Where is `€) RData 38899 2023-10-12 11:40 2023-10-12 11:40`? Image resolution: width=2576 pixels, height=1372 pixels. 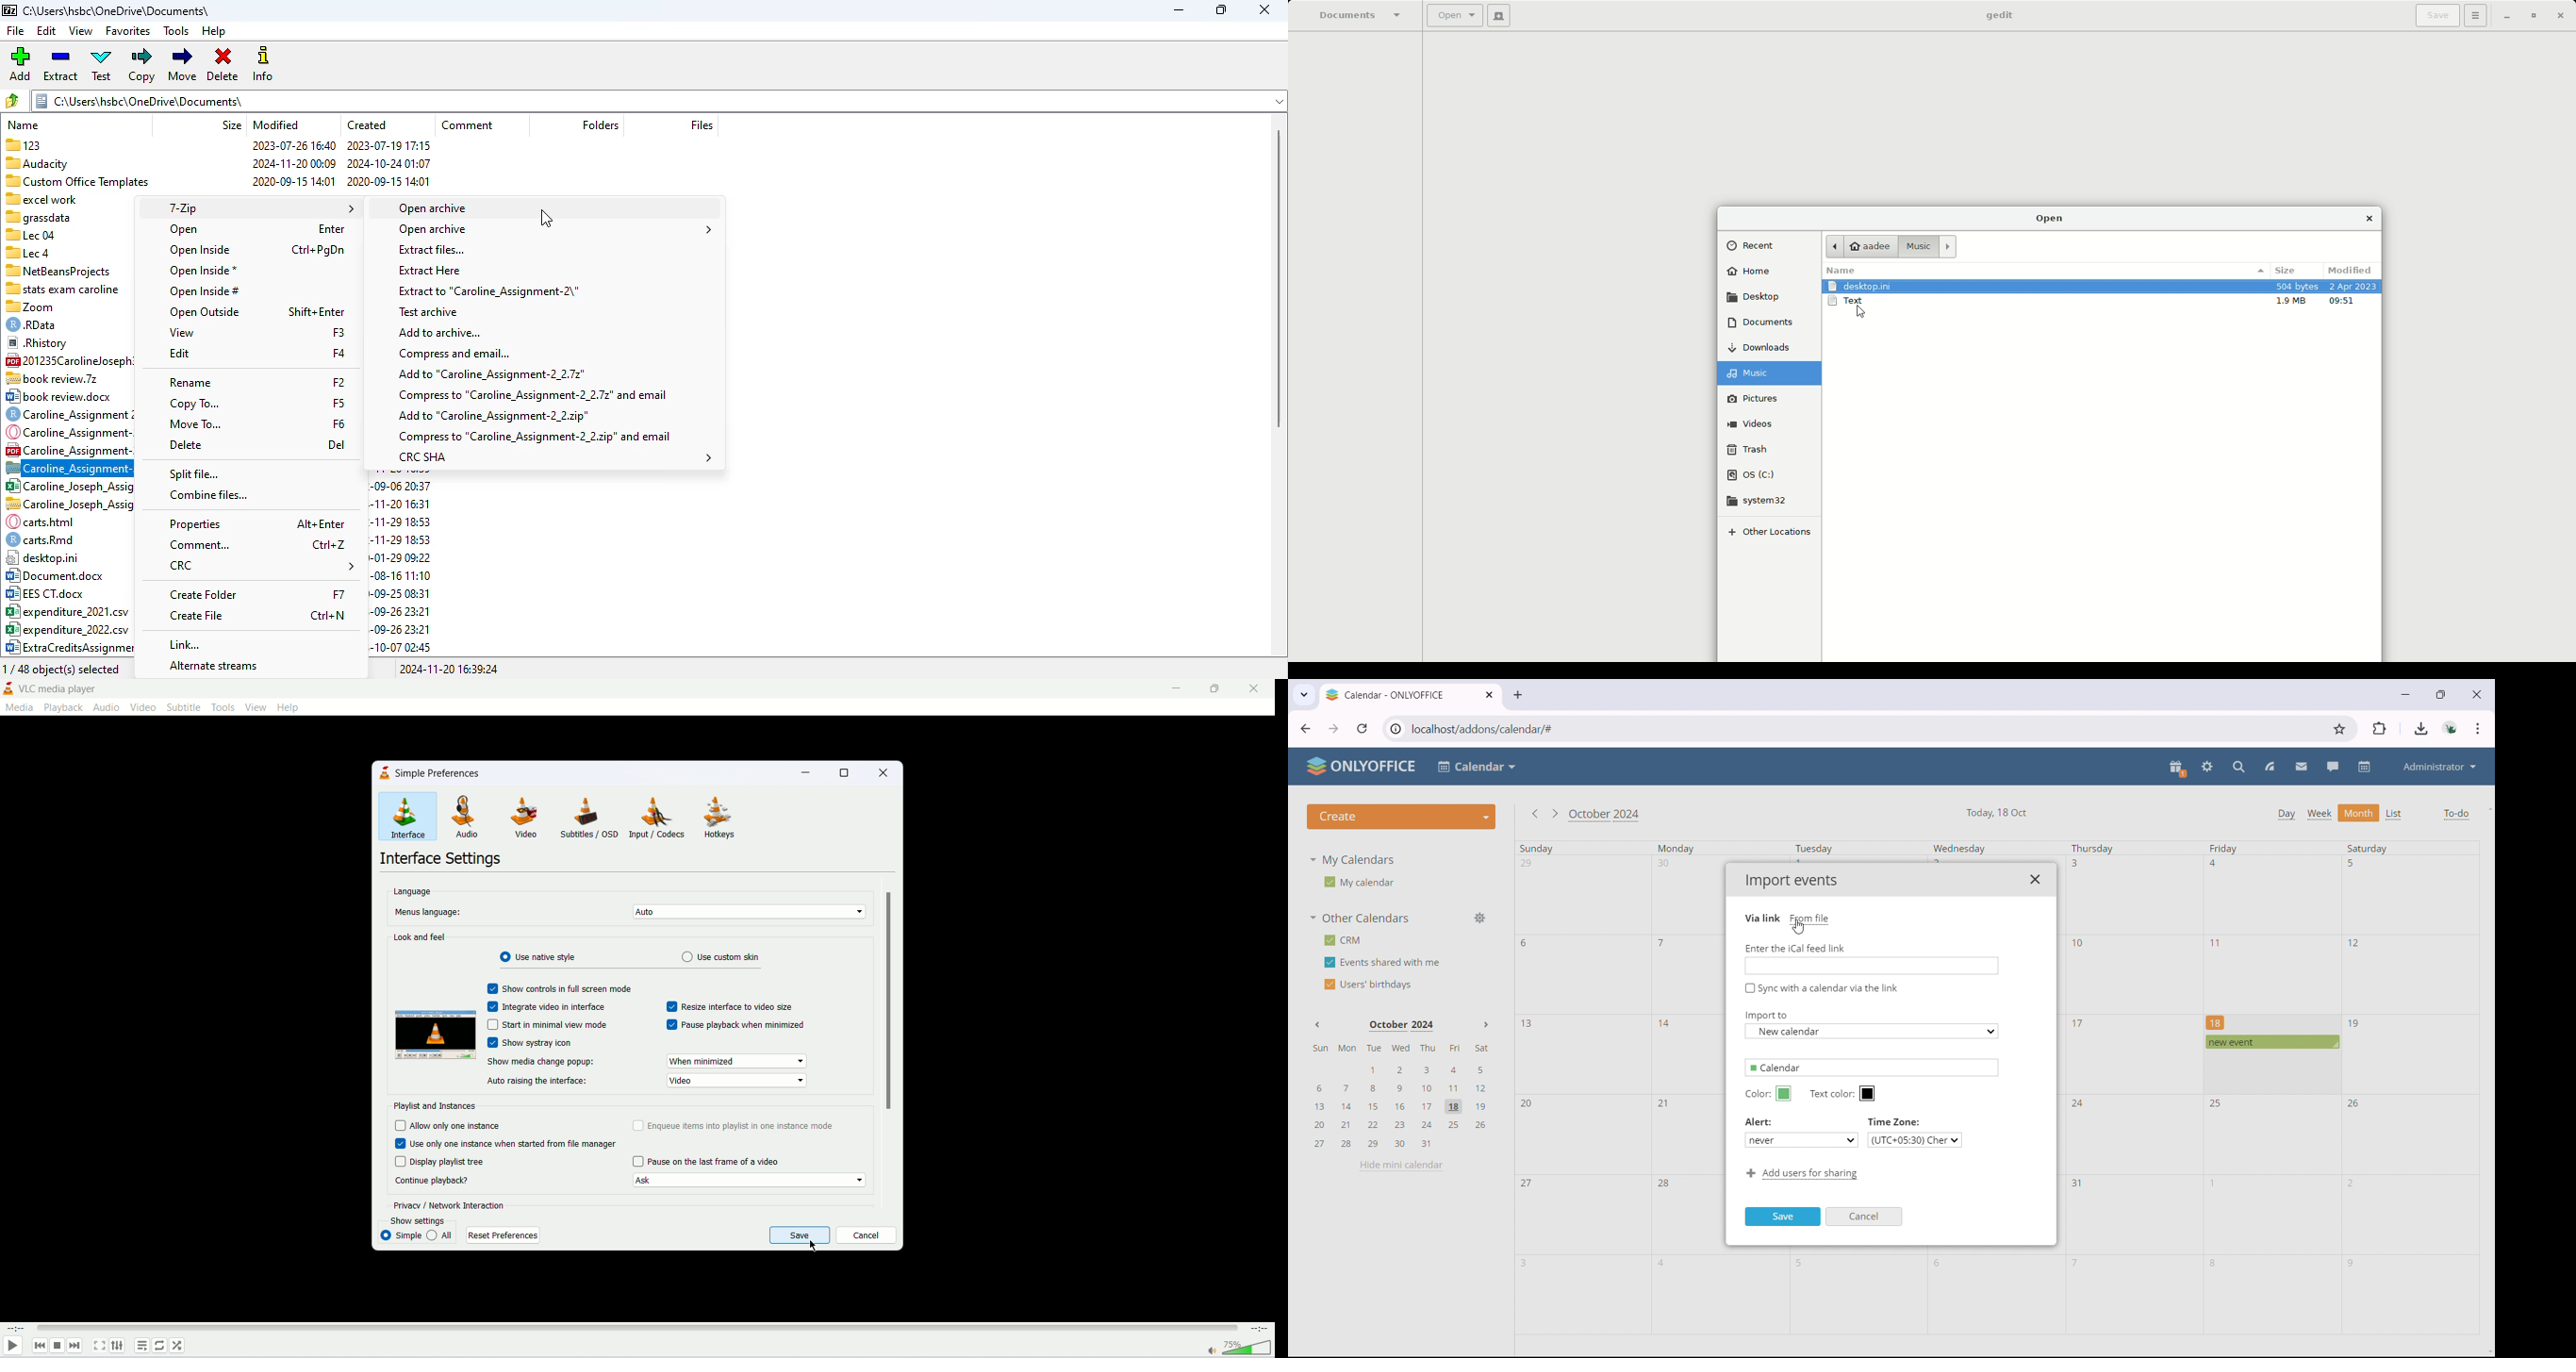 €) RData 38899 2023-10-12 11:40 2023-10-12 11:40 is located at coordinates (66, 324).